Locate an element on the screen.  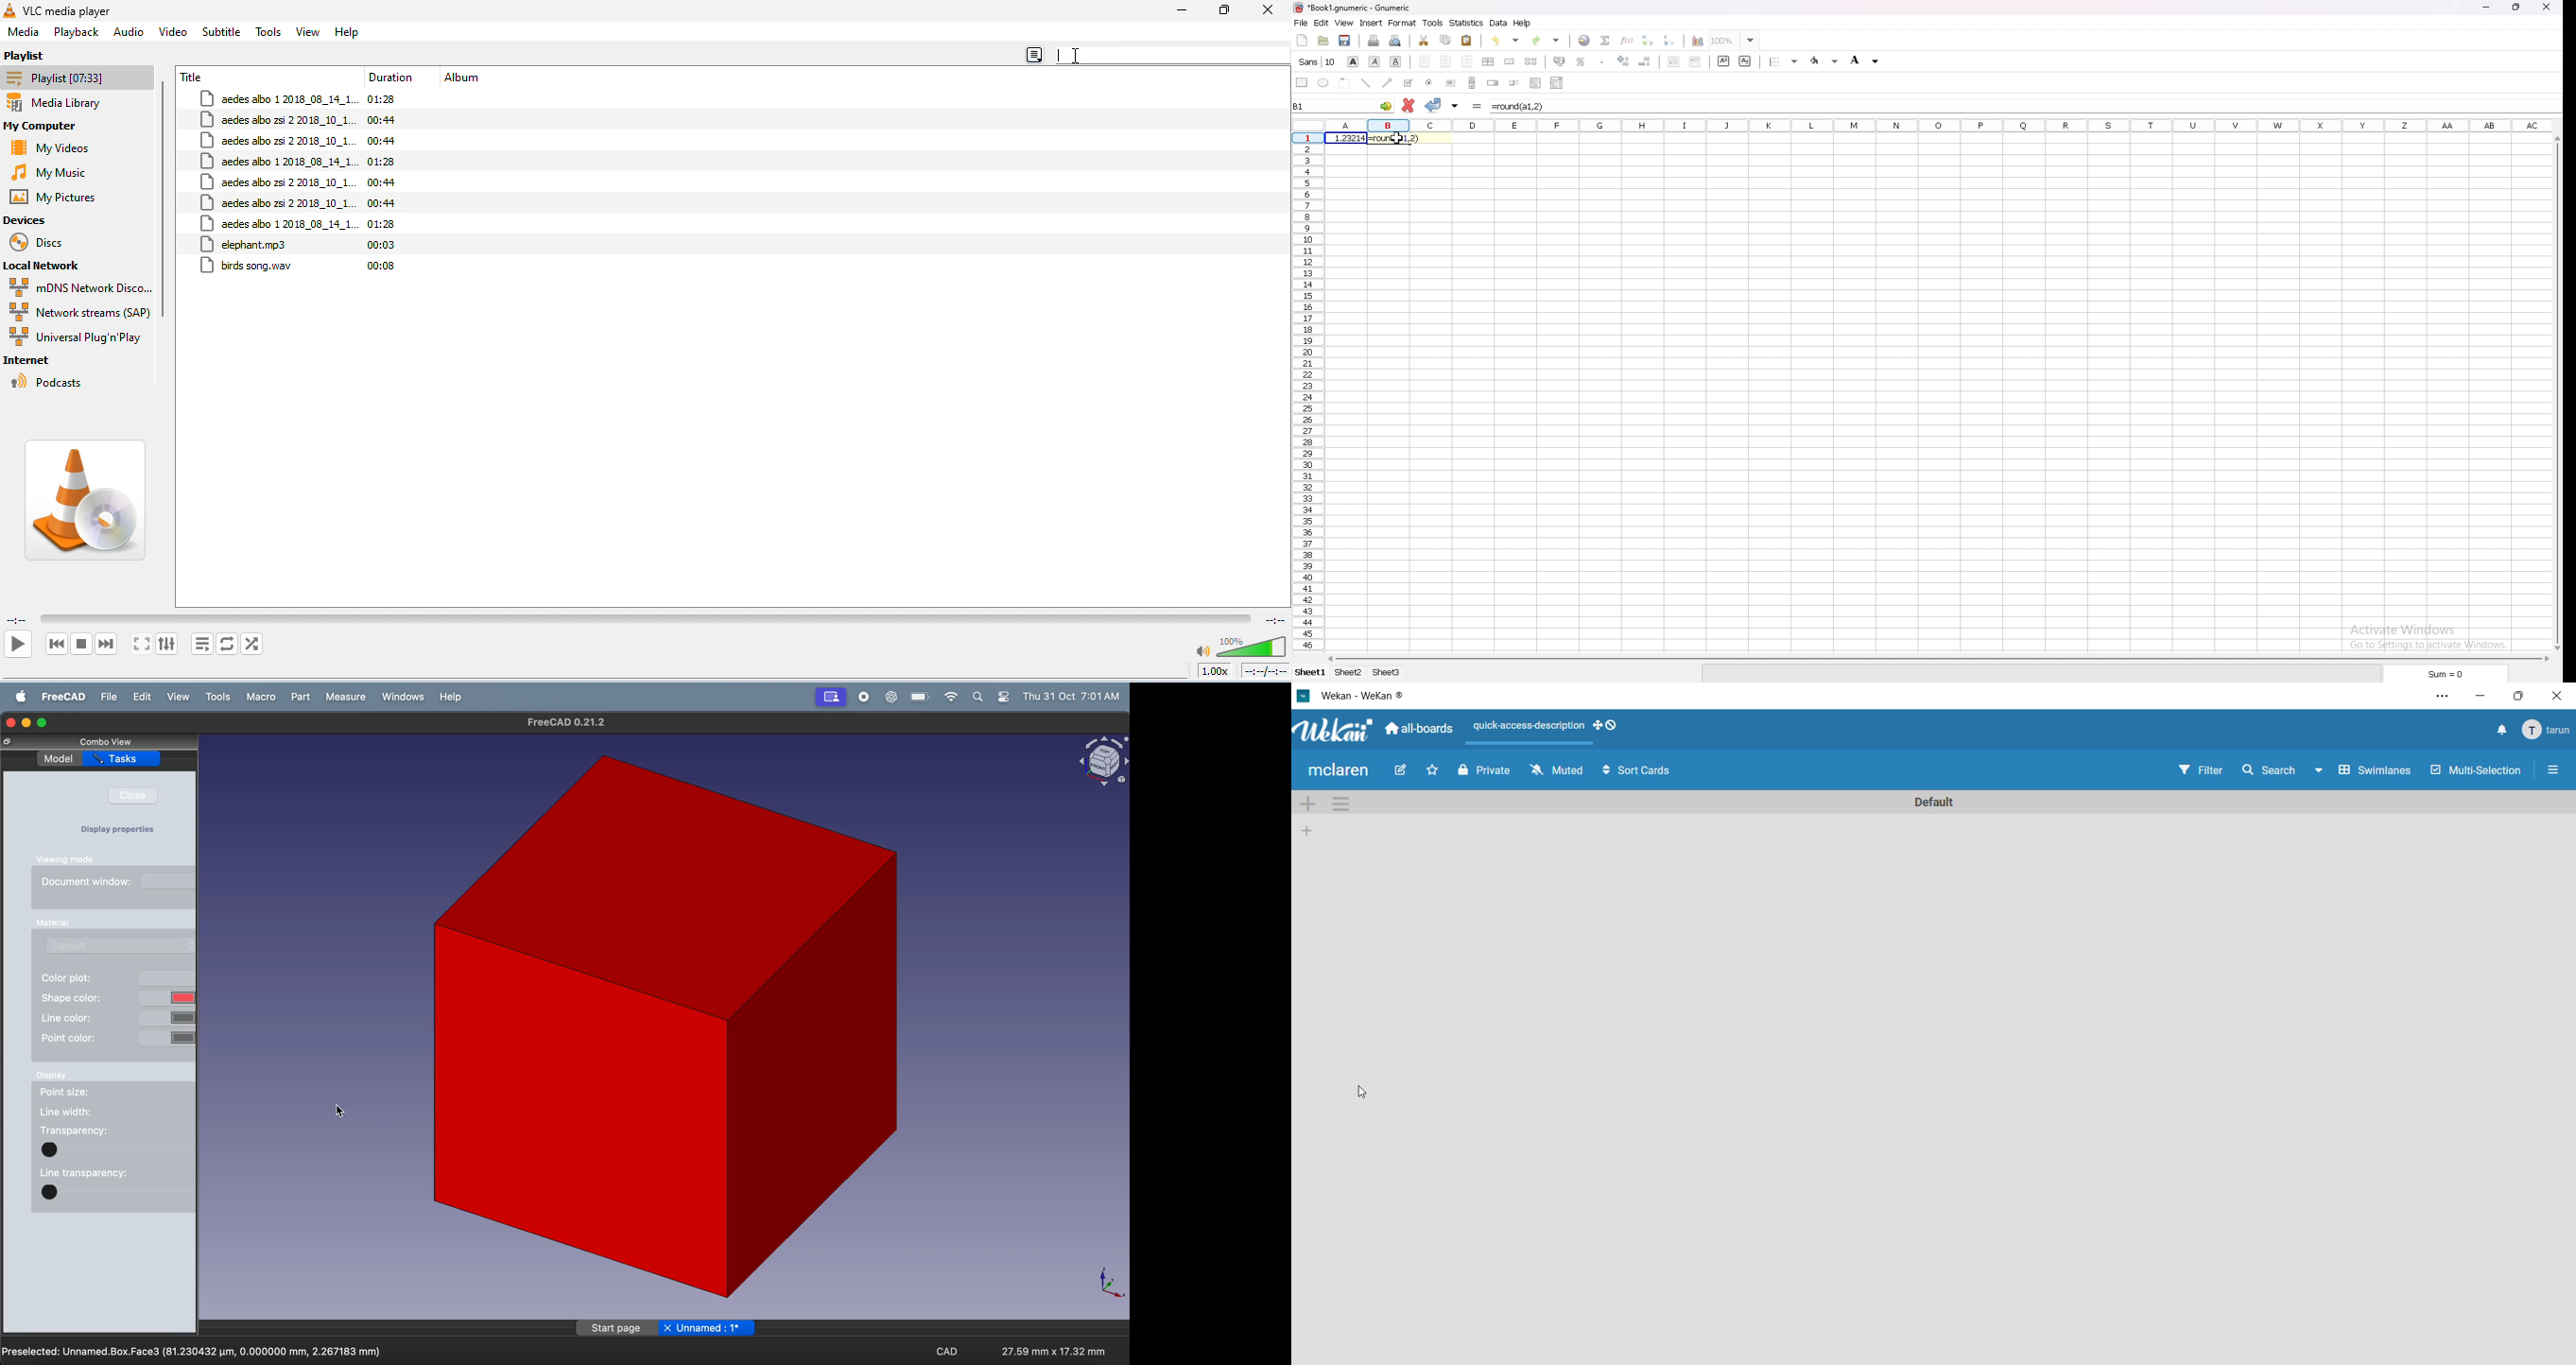
part is located at coordinates (302, 698).